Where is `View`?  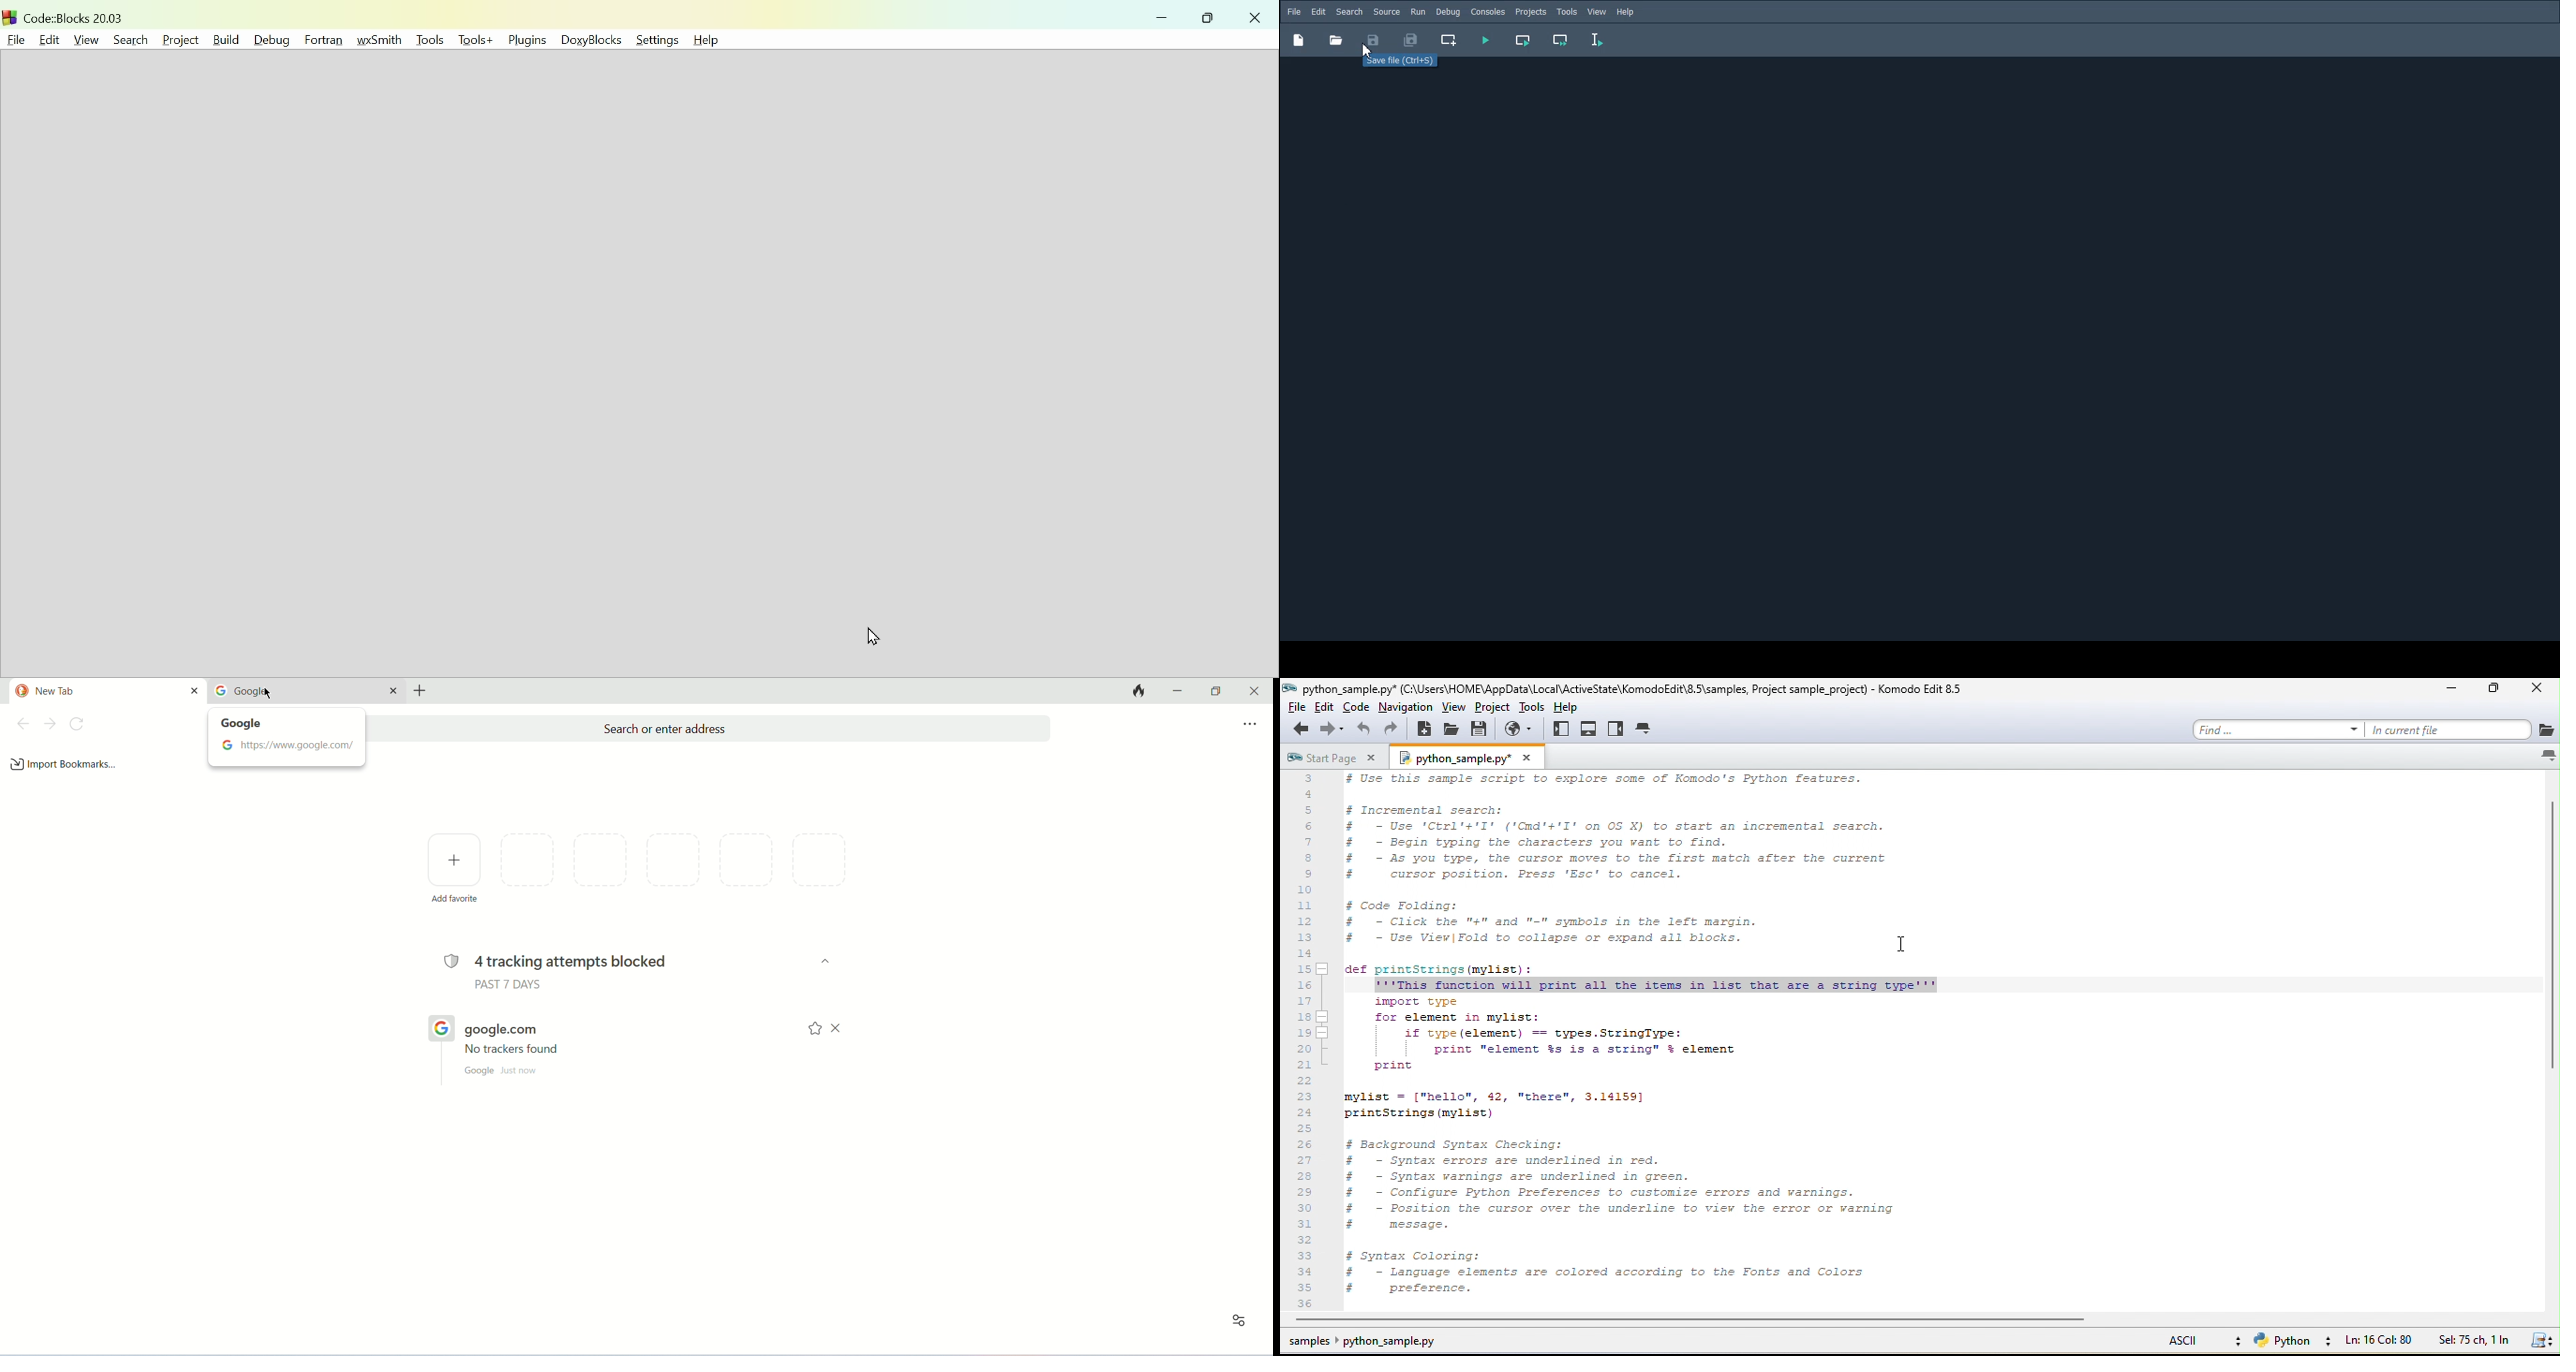
View is located at coordinates (86, 39).